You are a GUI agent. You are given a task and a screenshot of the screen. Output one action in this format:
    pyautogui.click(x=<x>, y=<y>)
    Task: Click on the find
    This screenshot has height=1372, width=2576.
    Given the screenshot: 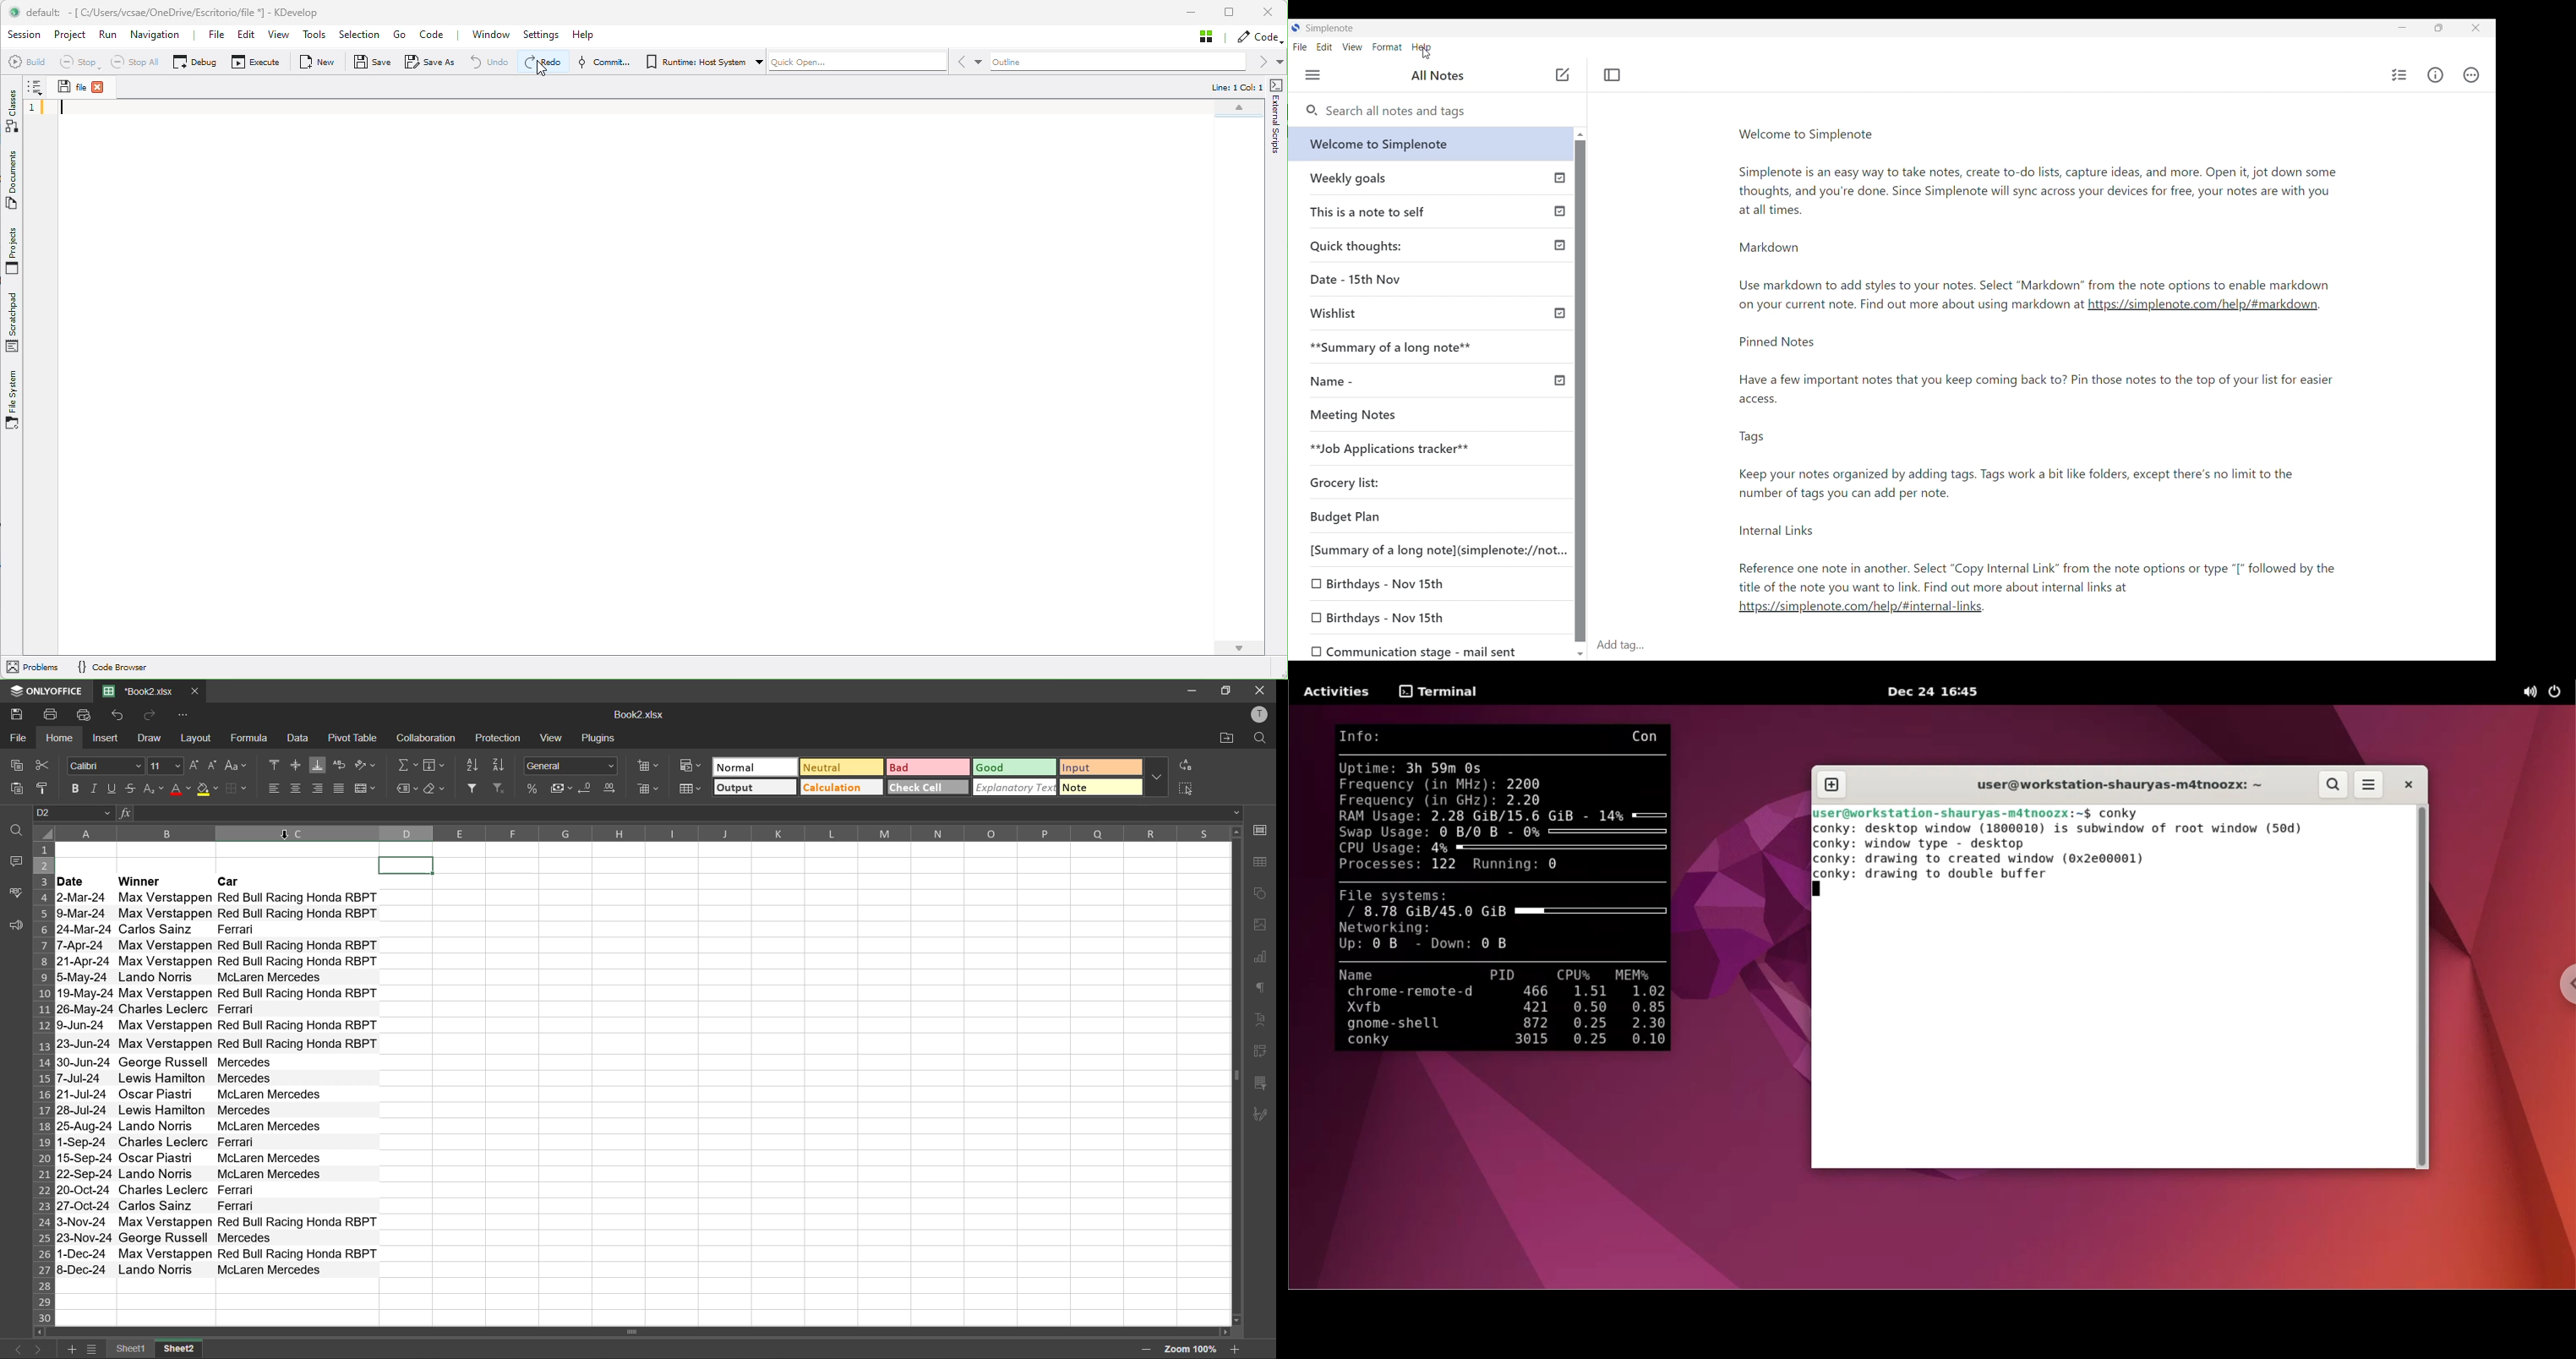 What is the action you would take?
    pyautogui.click(x=17, y=833)
    